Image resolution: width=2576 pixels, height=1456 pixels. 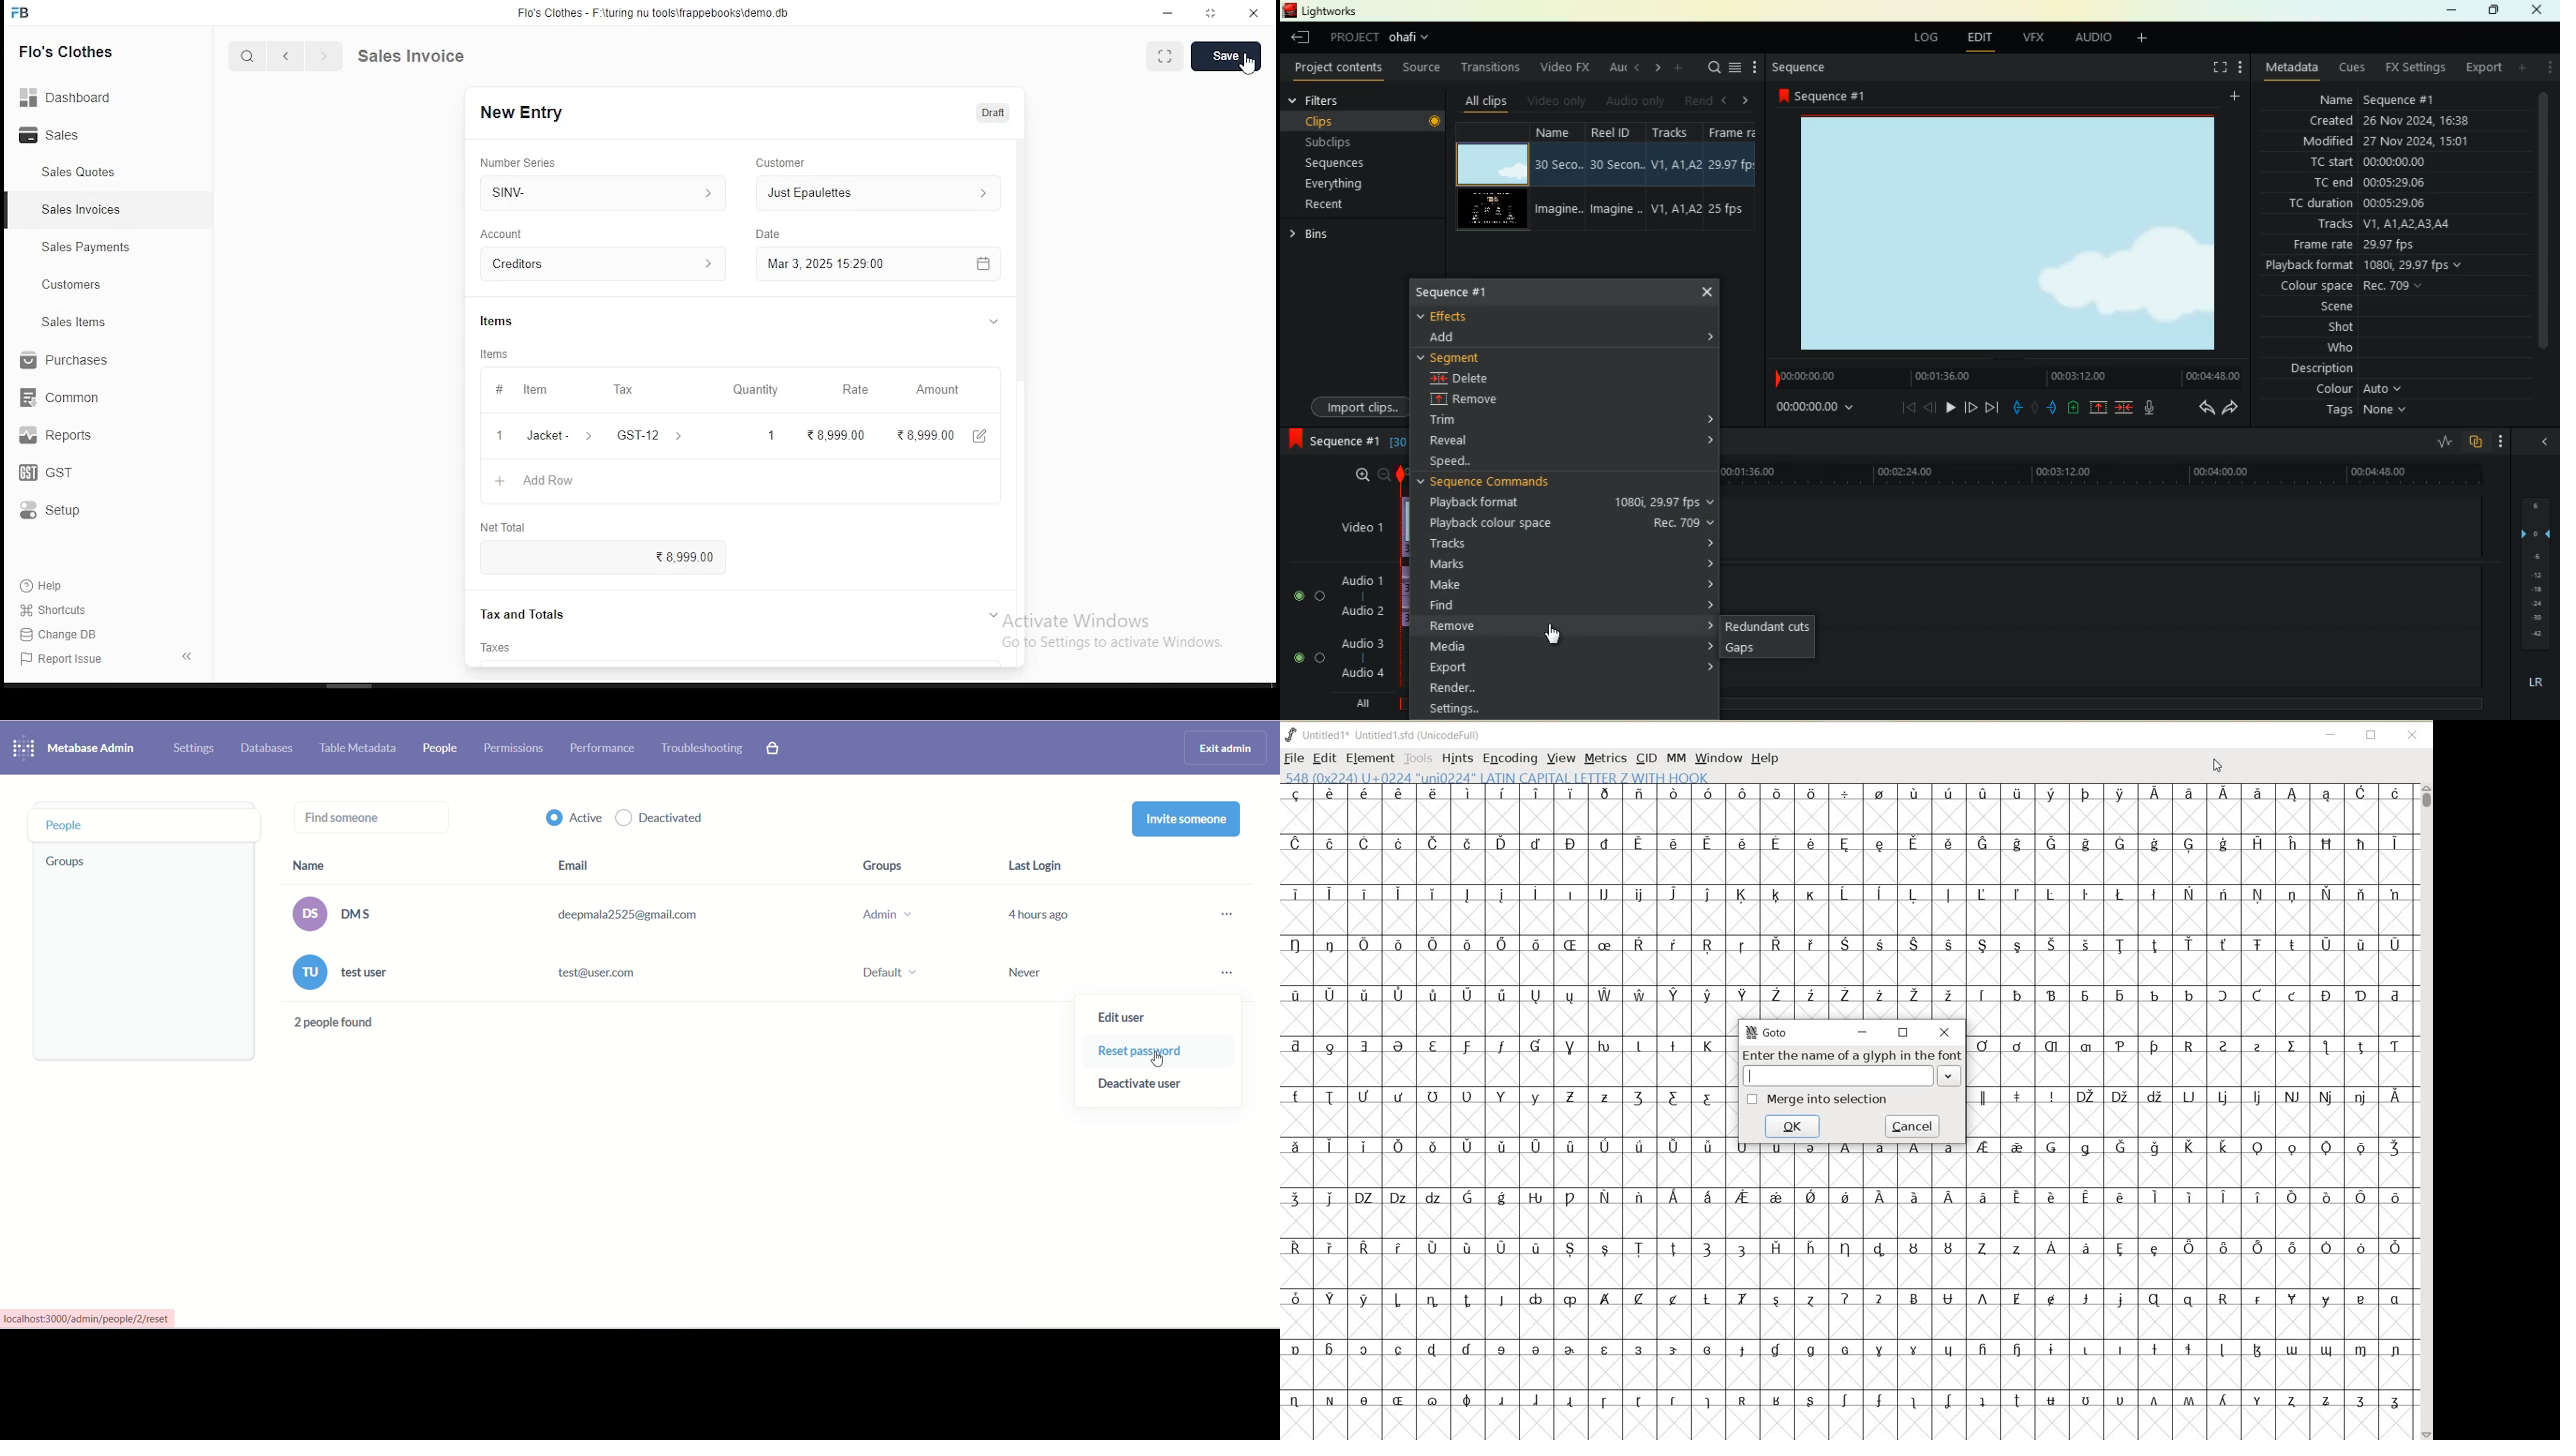 I want to click on sales, so click(x=75, y=172).